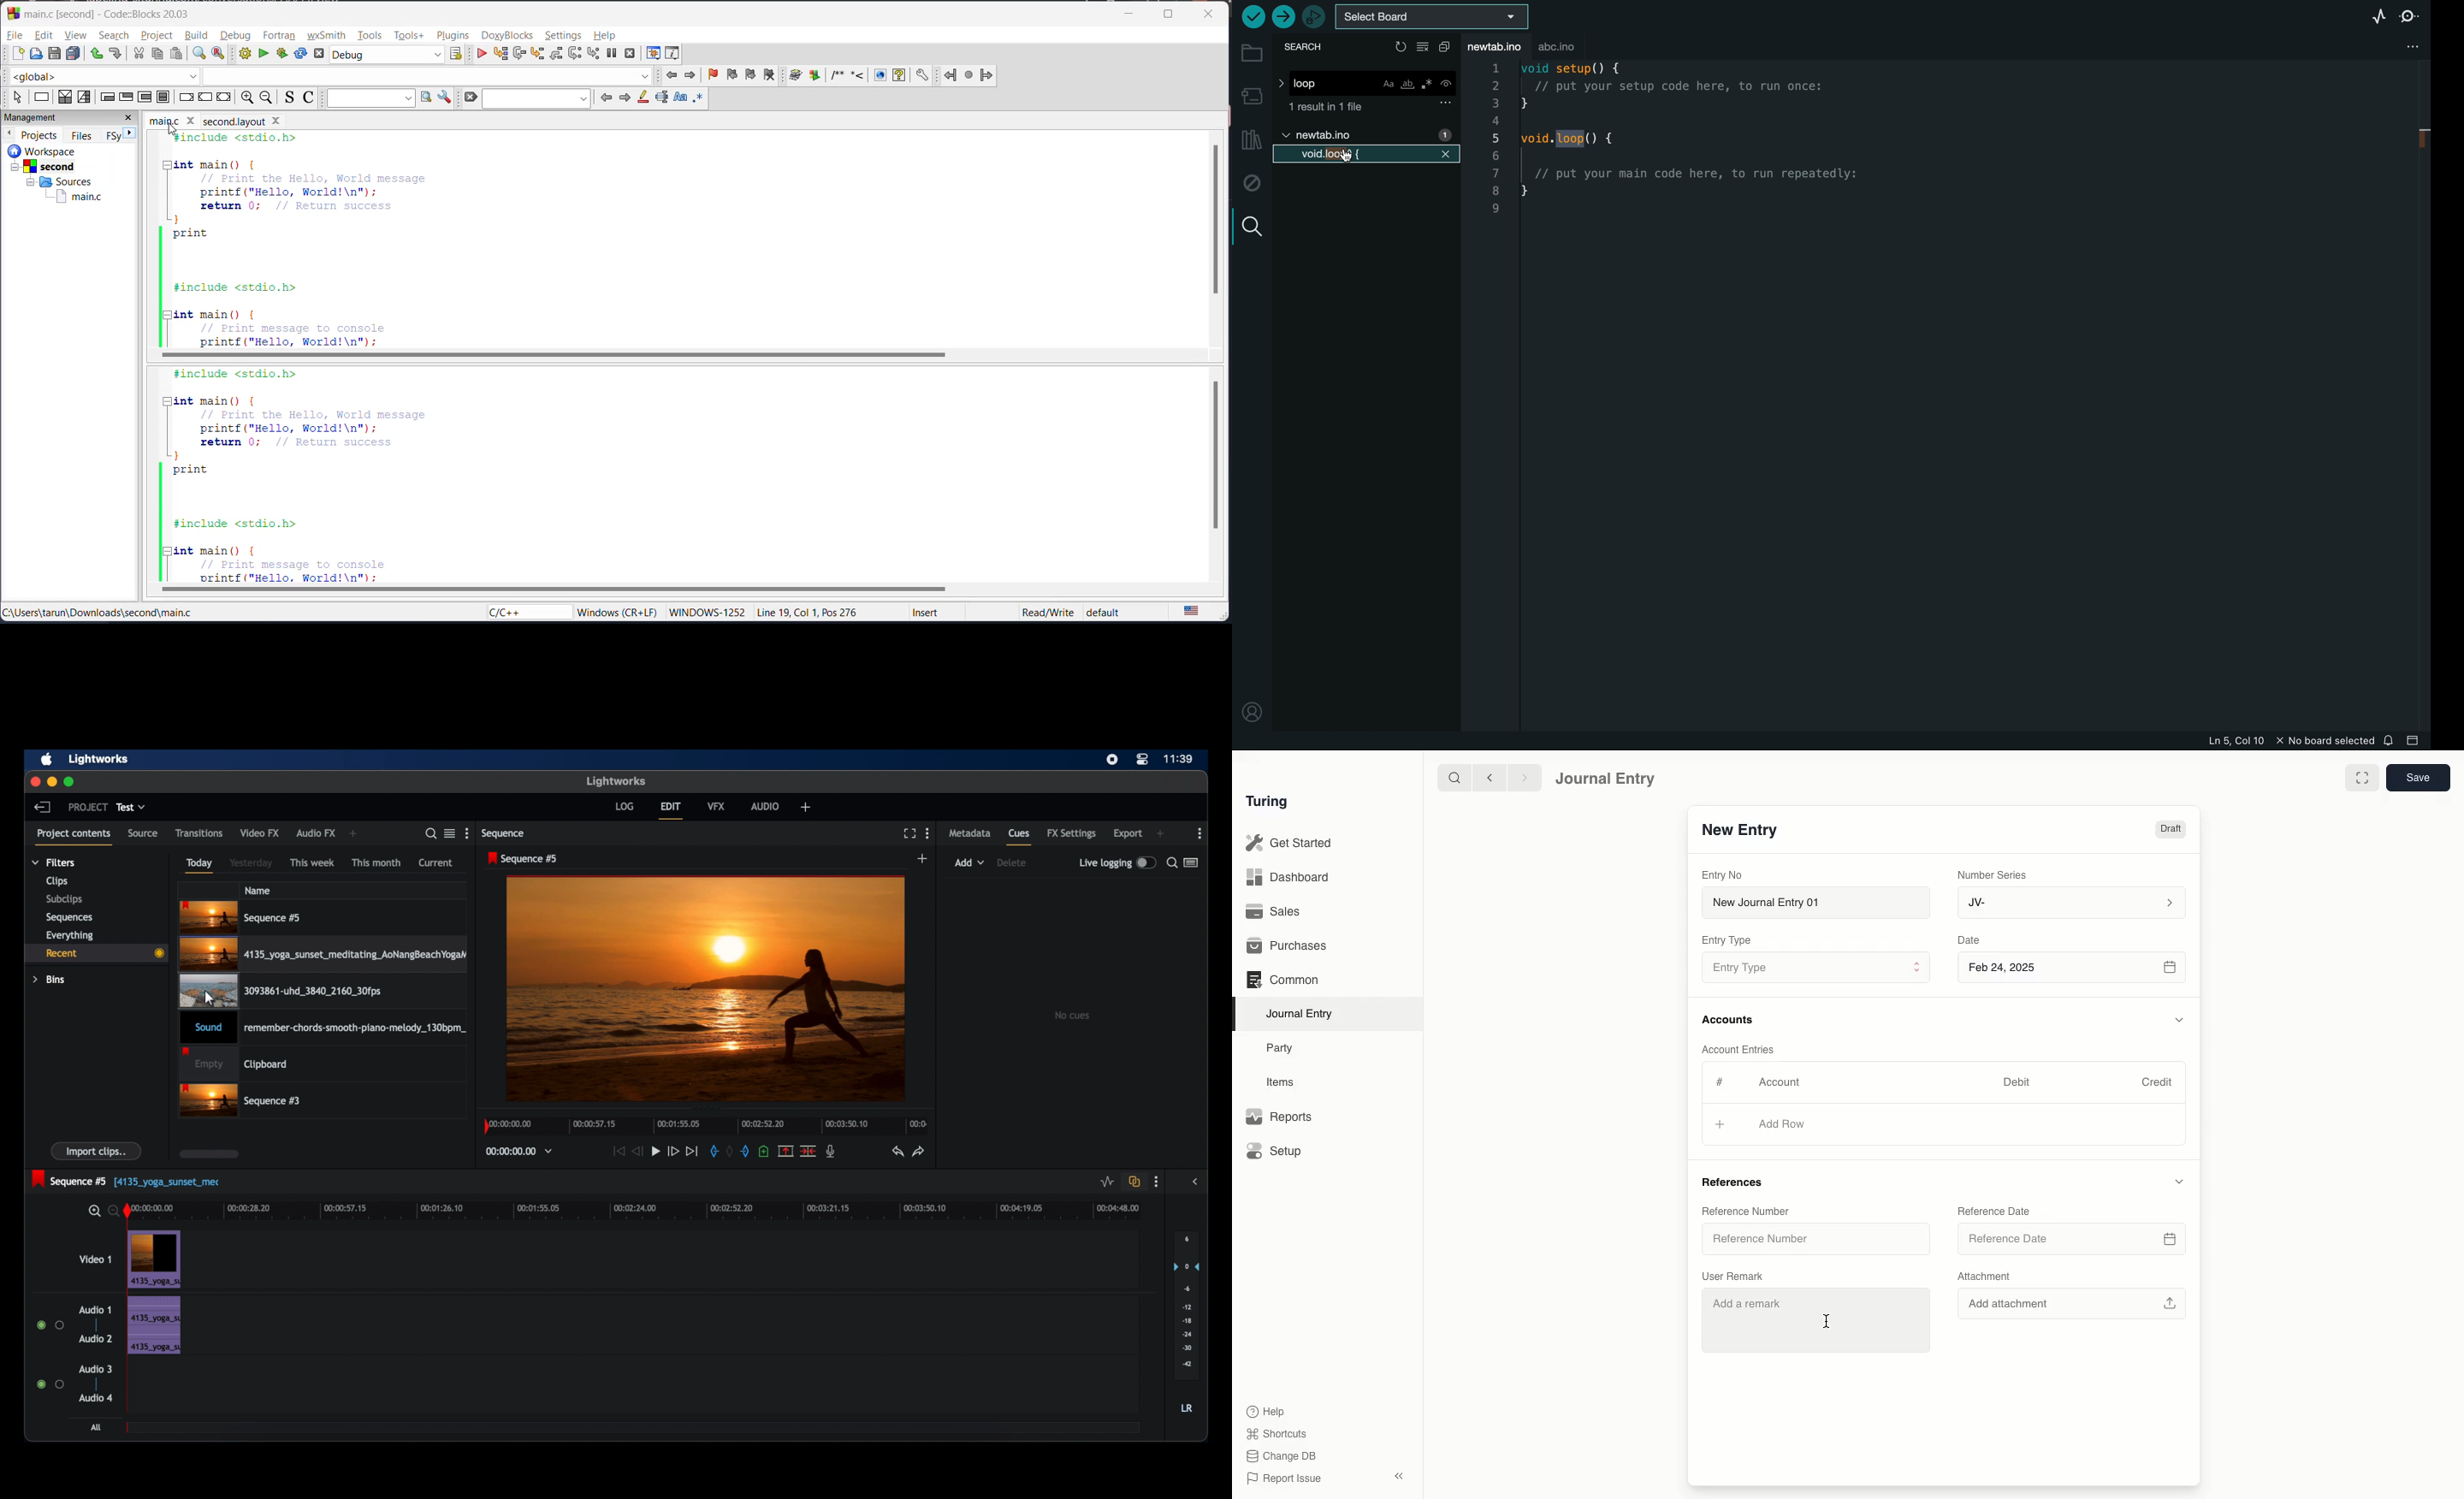 The height and width of the screenshot is (1512, 2464). I want to click on import clips, so click(96, 1151).